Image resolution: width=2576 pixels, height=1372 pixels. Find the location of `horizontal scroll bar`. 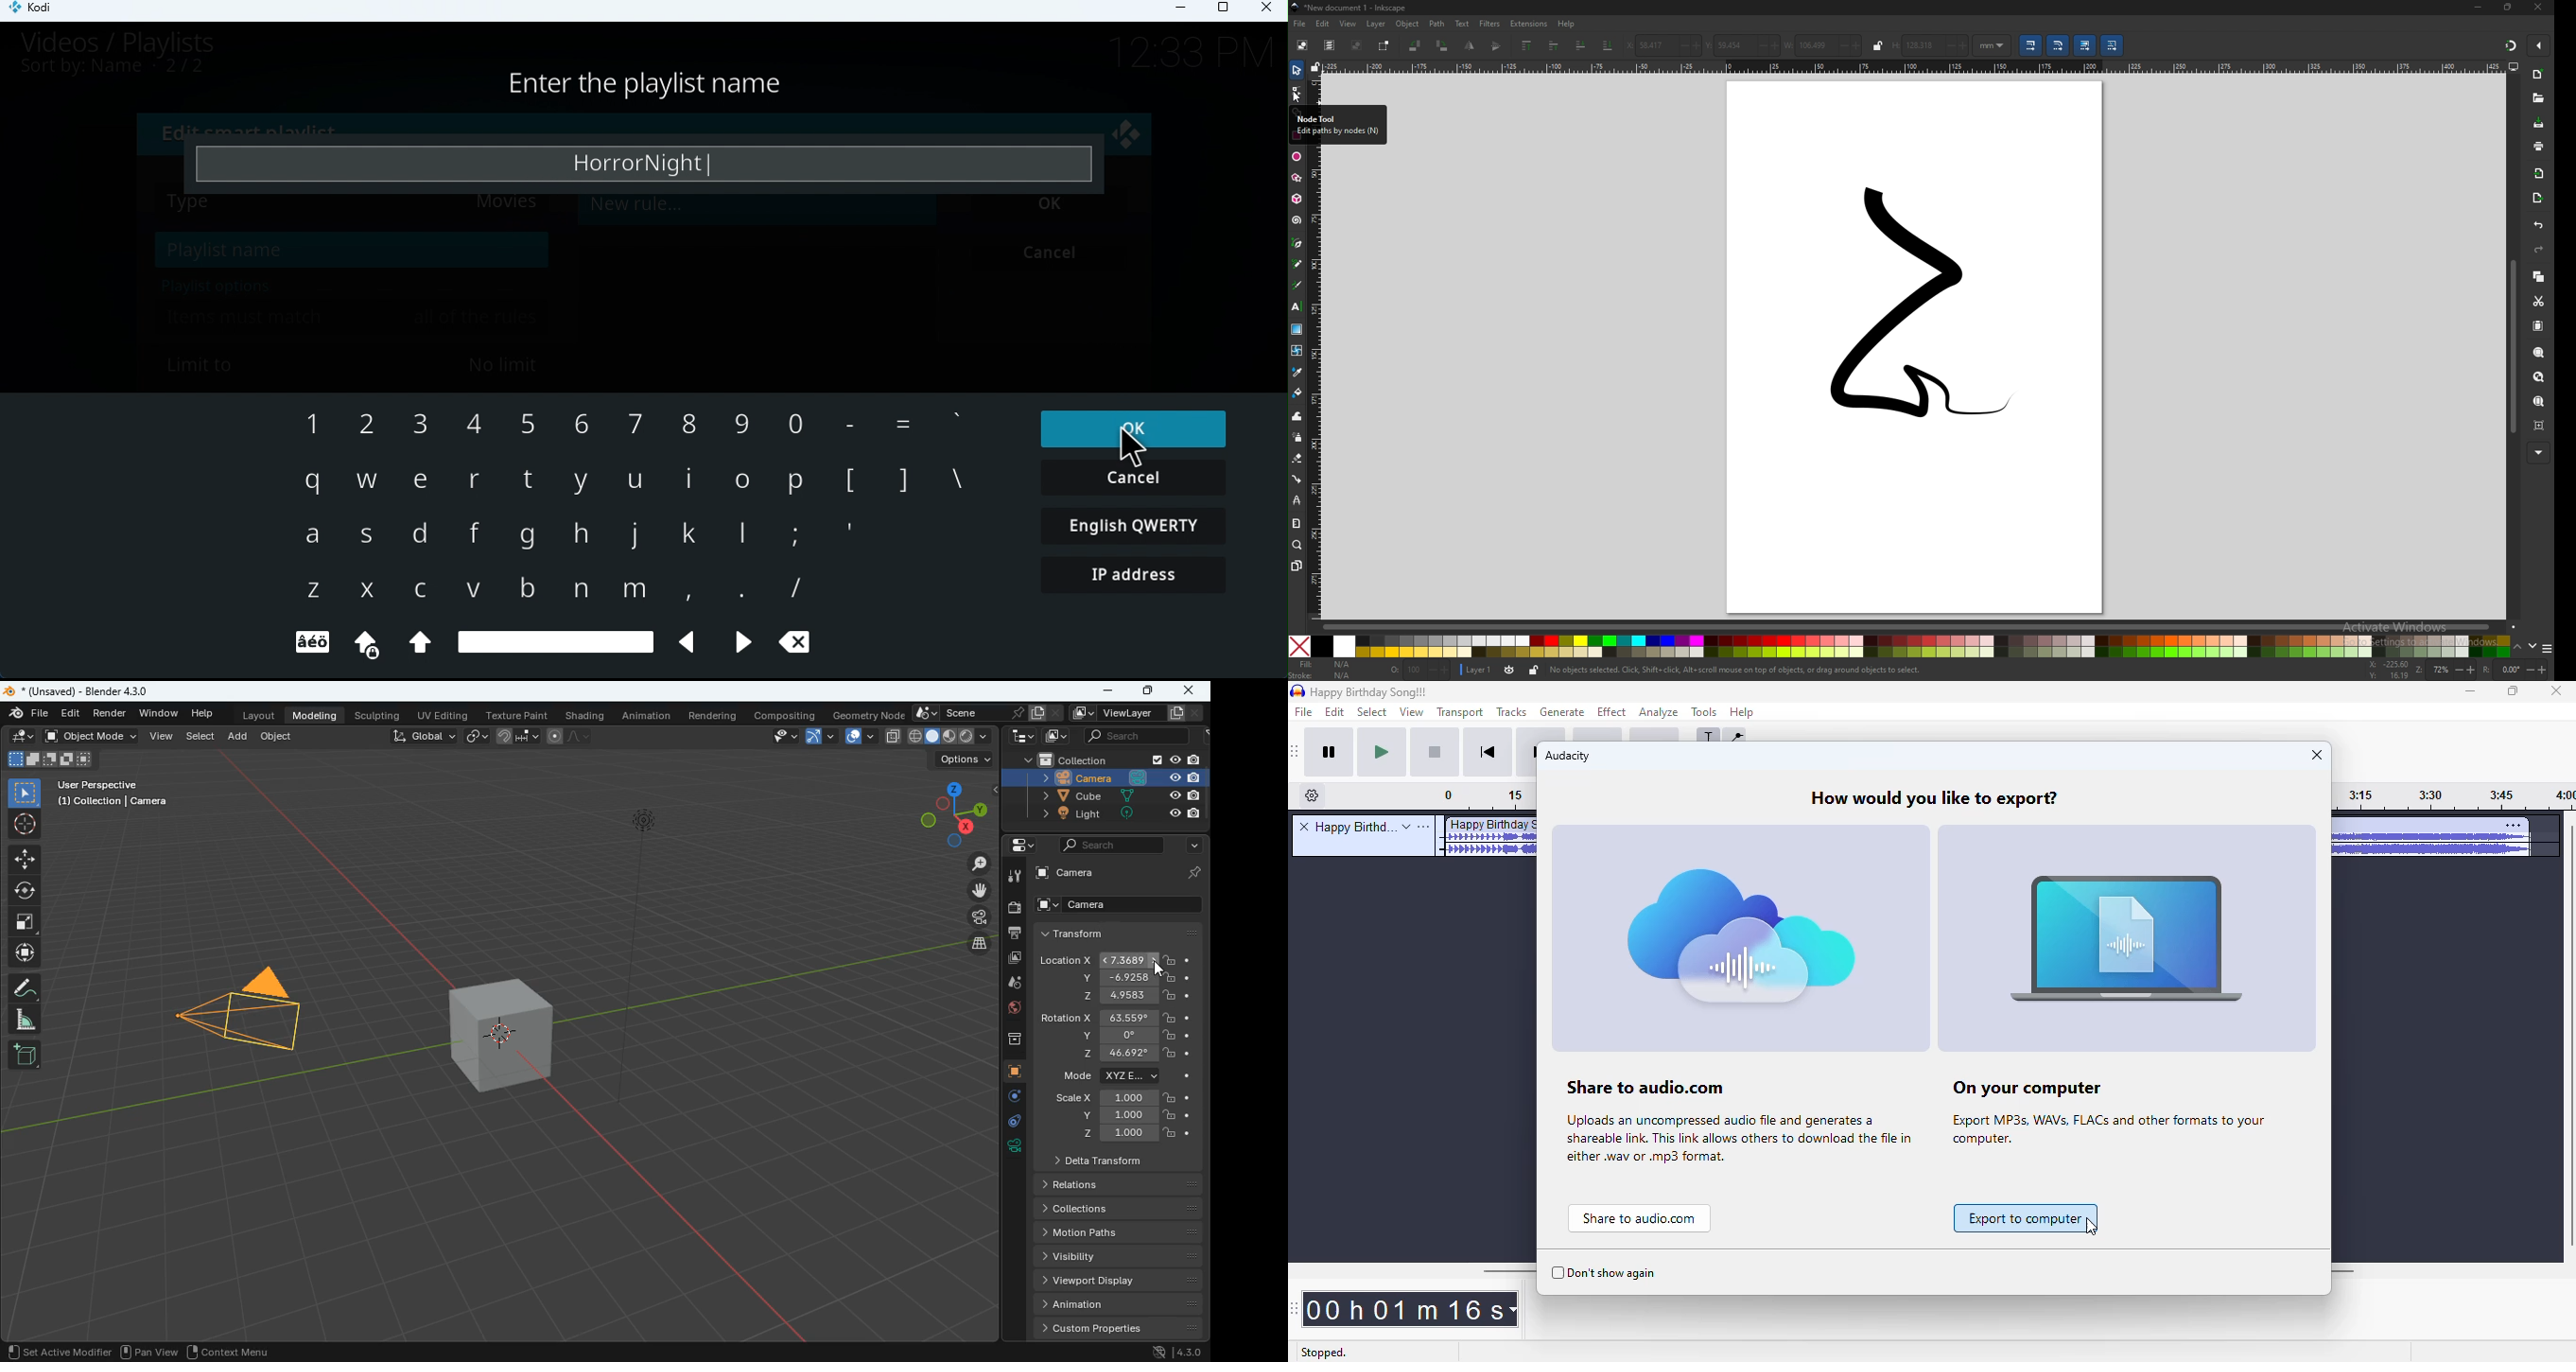

horizontal scroll bar is located at coordinates (2348, 1271).